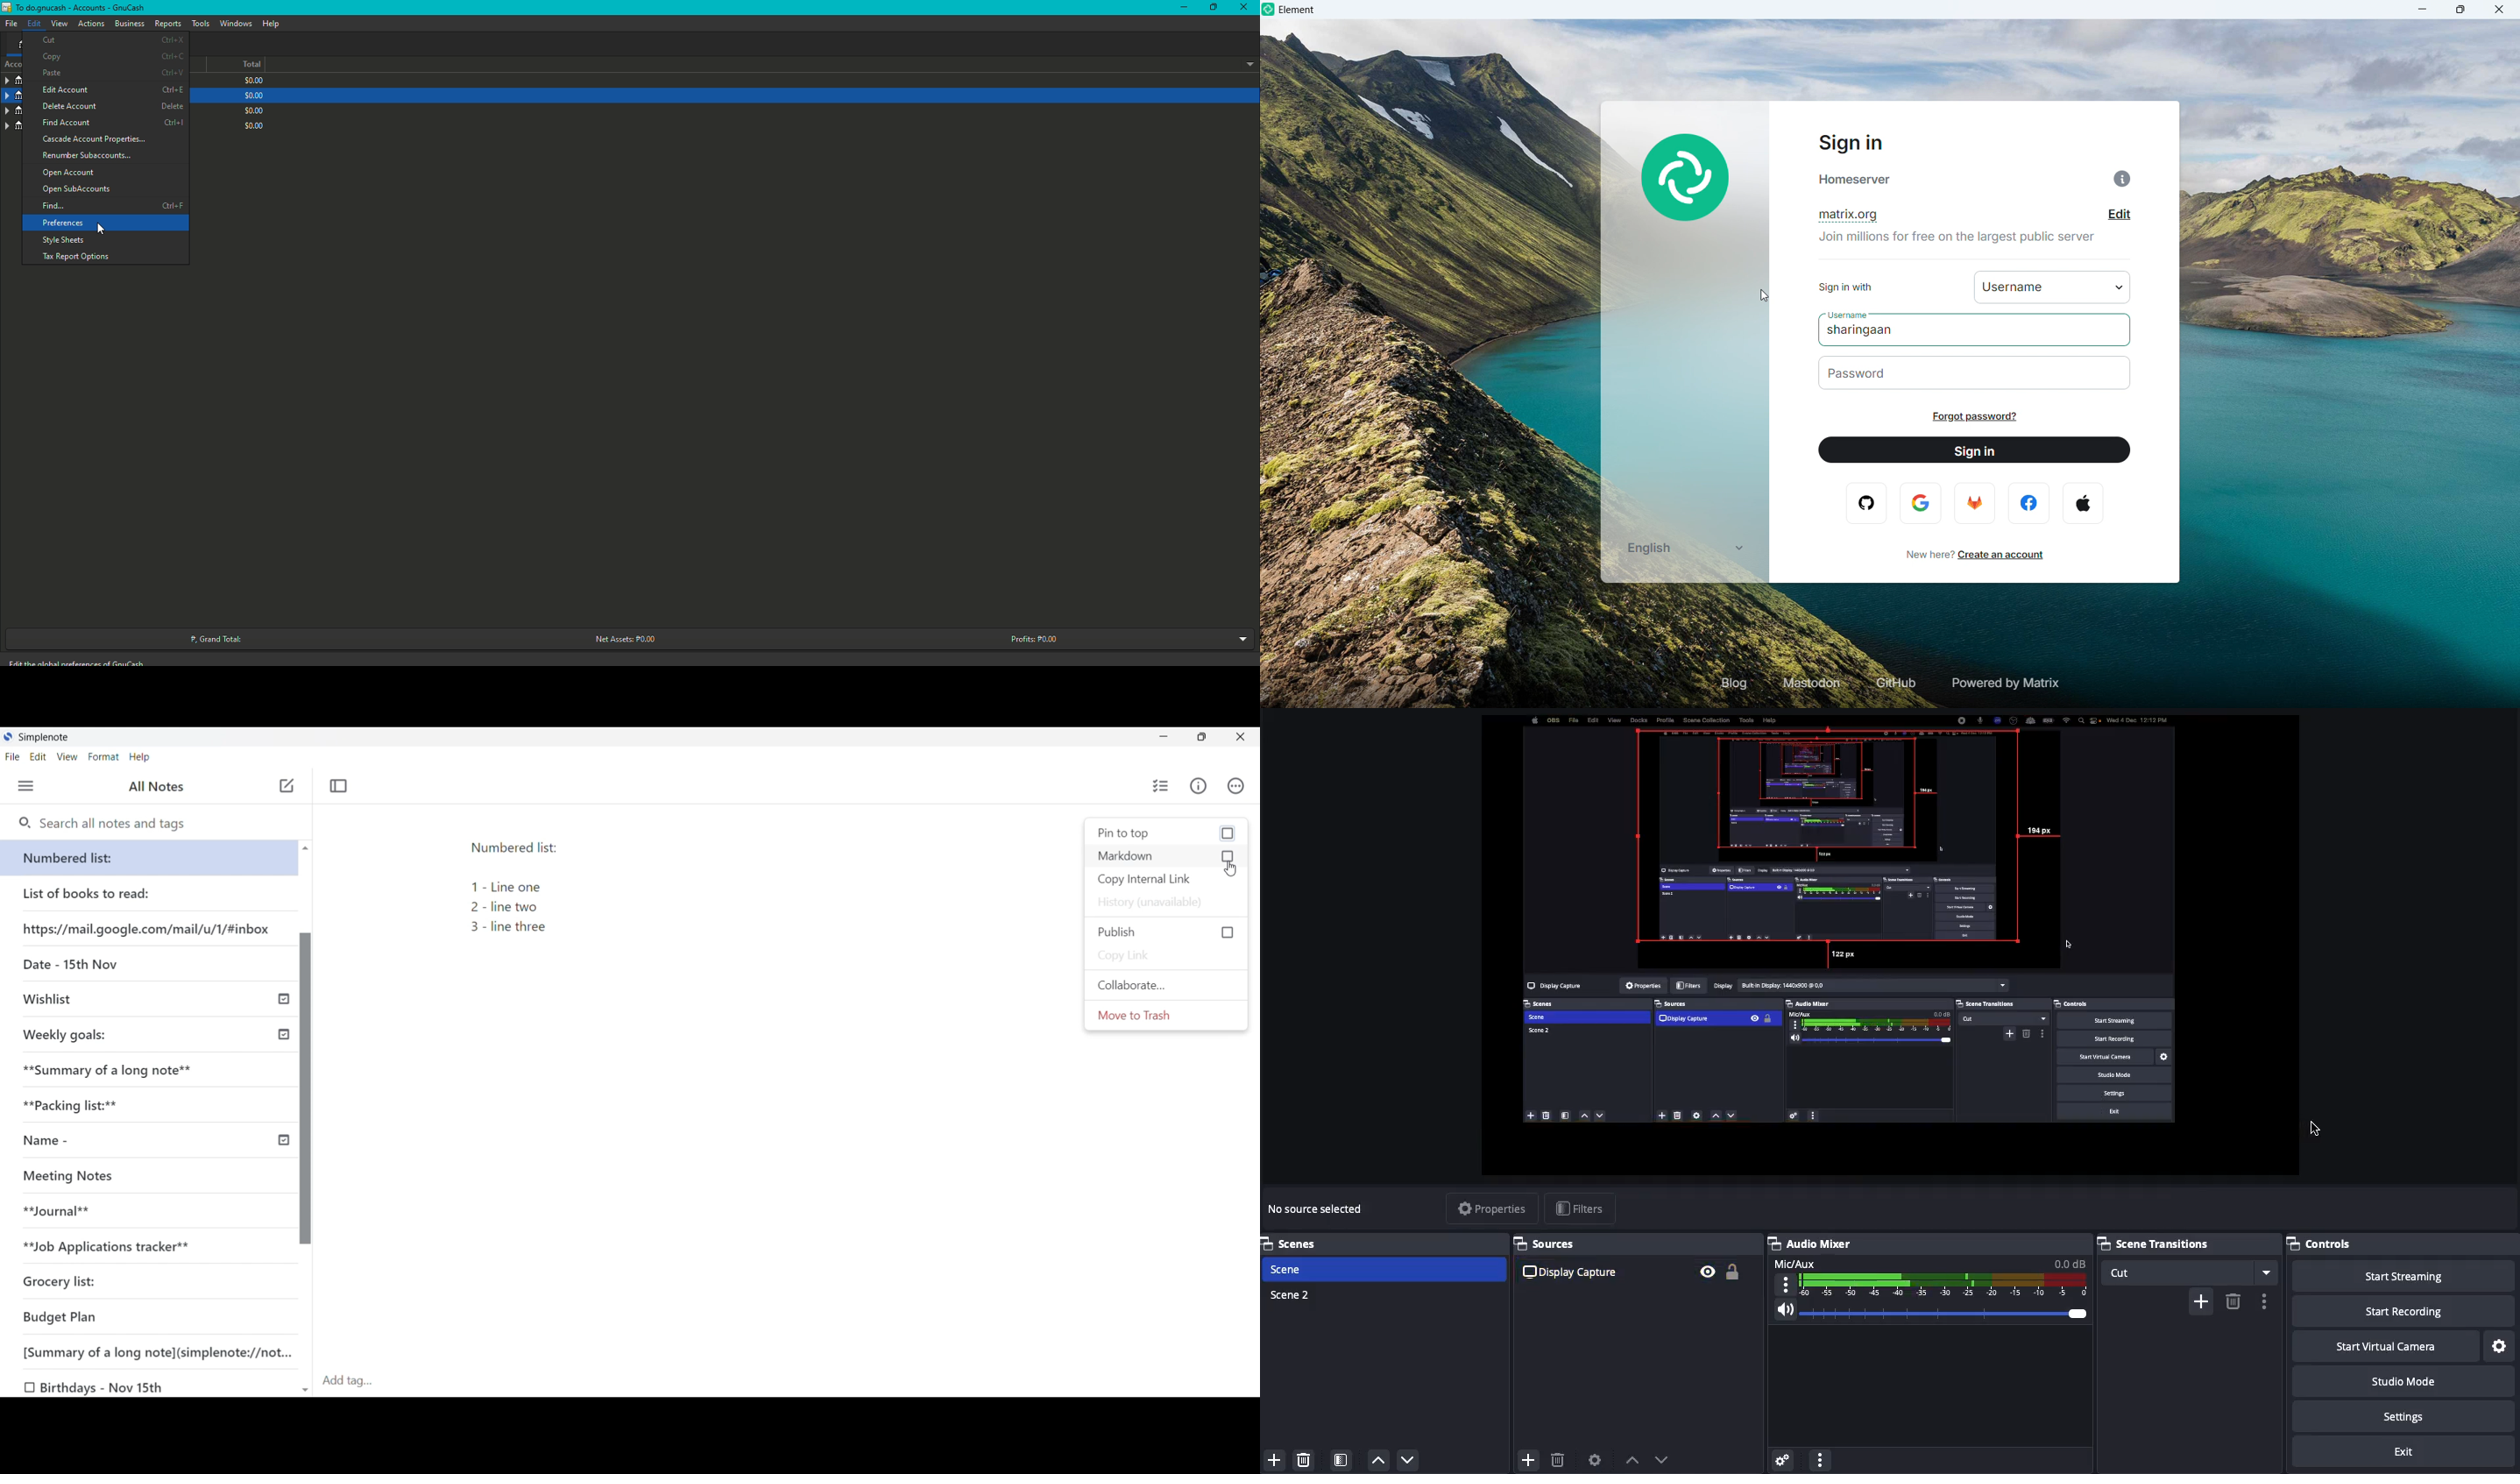 This screenshot has height=1484, width=2520. What do you see at coordinates (1298, 1269) in the screenshot?
I see `Scene 1` at bounding box center [1298, 1269].